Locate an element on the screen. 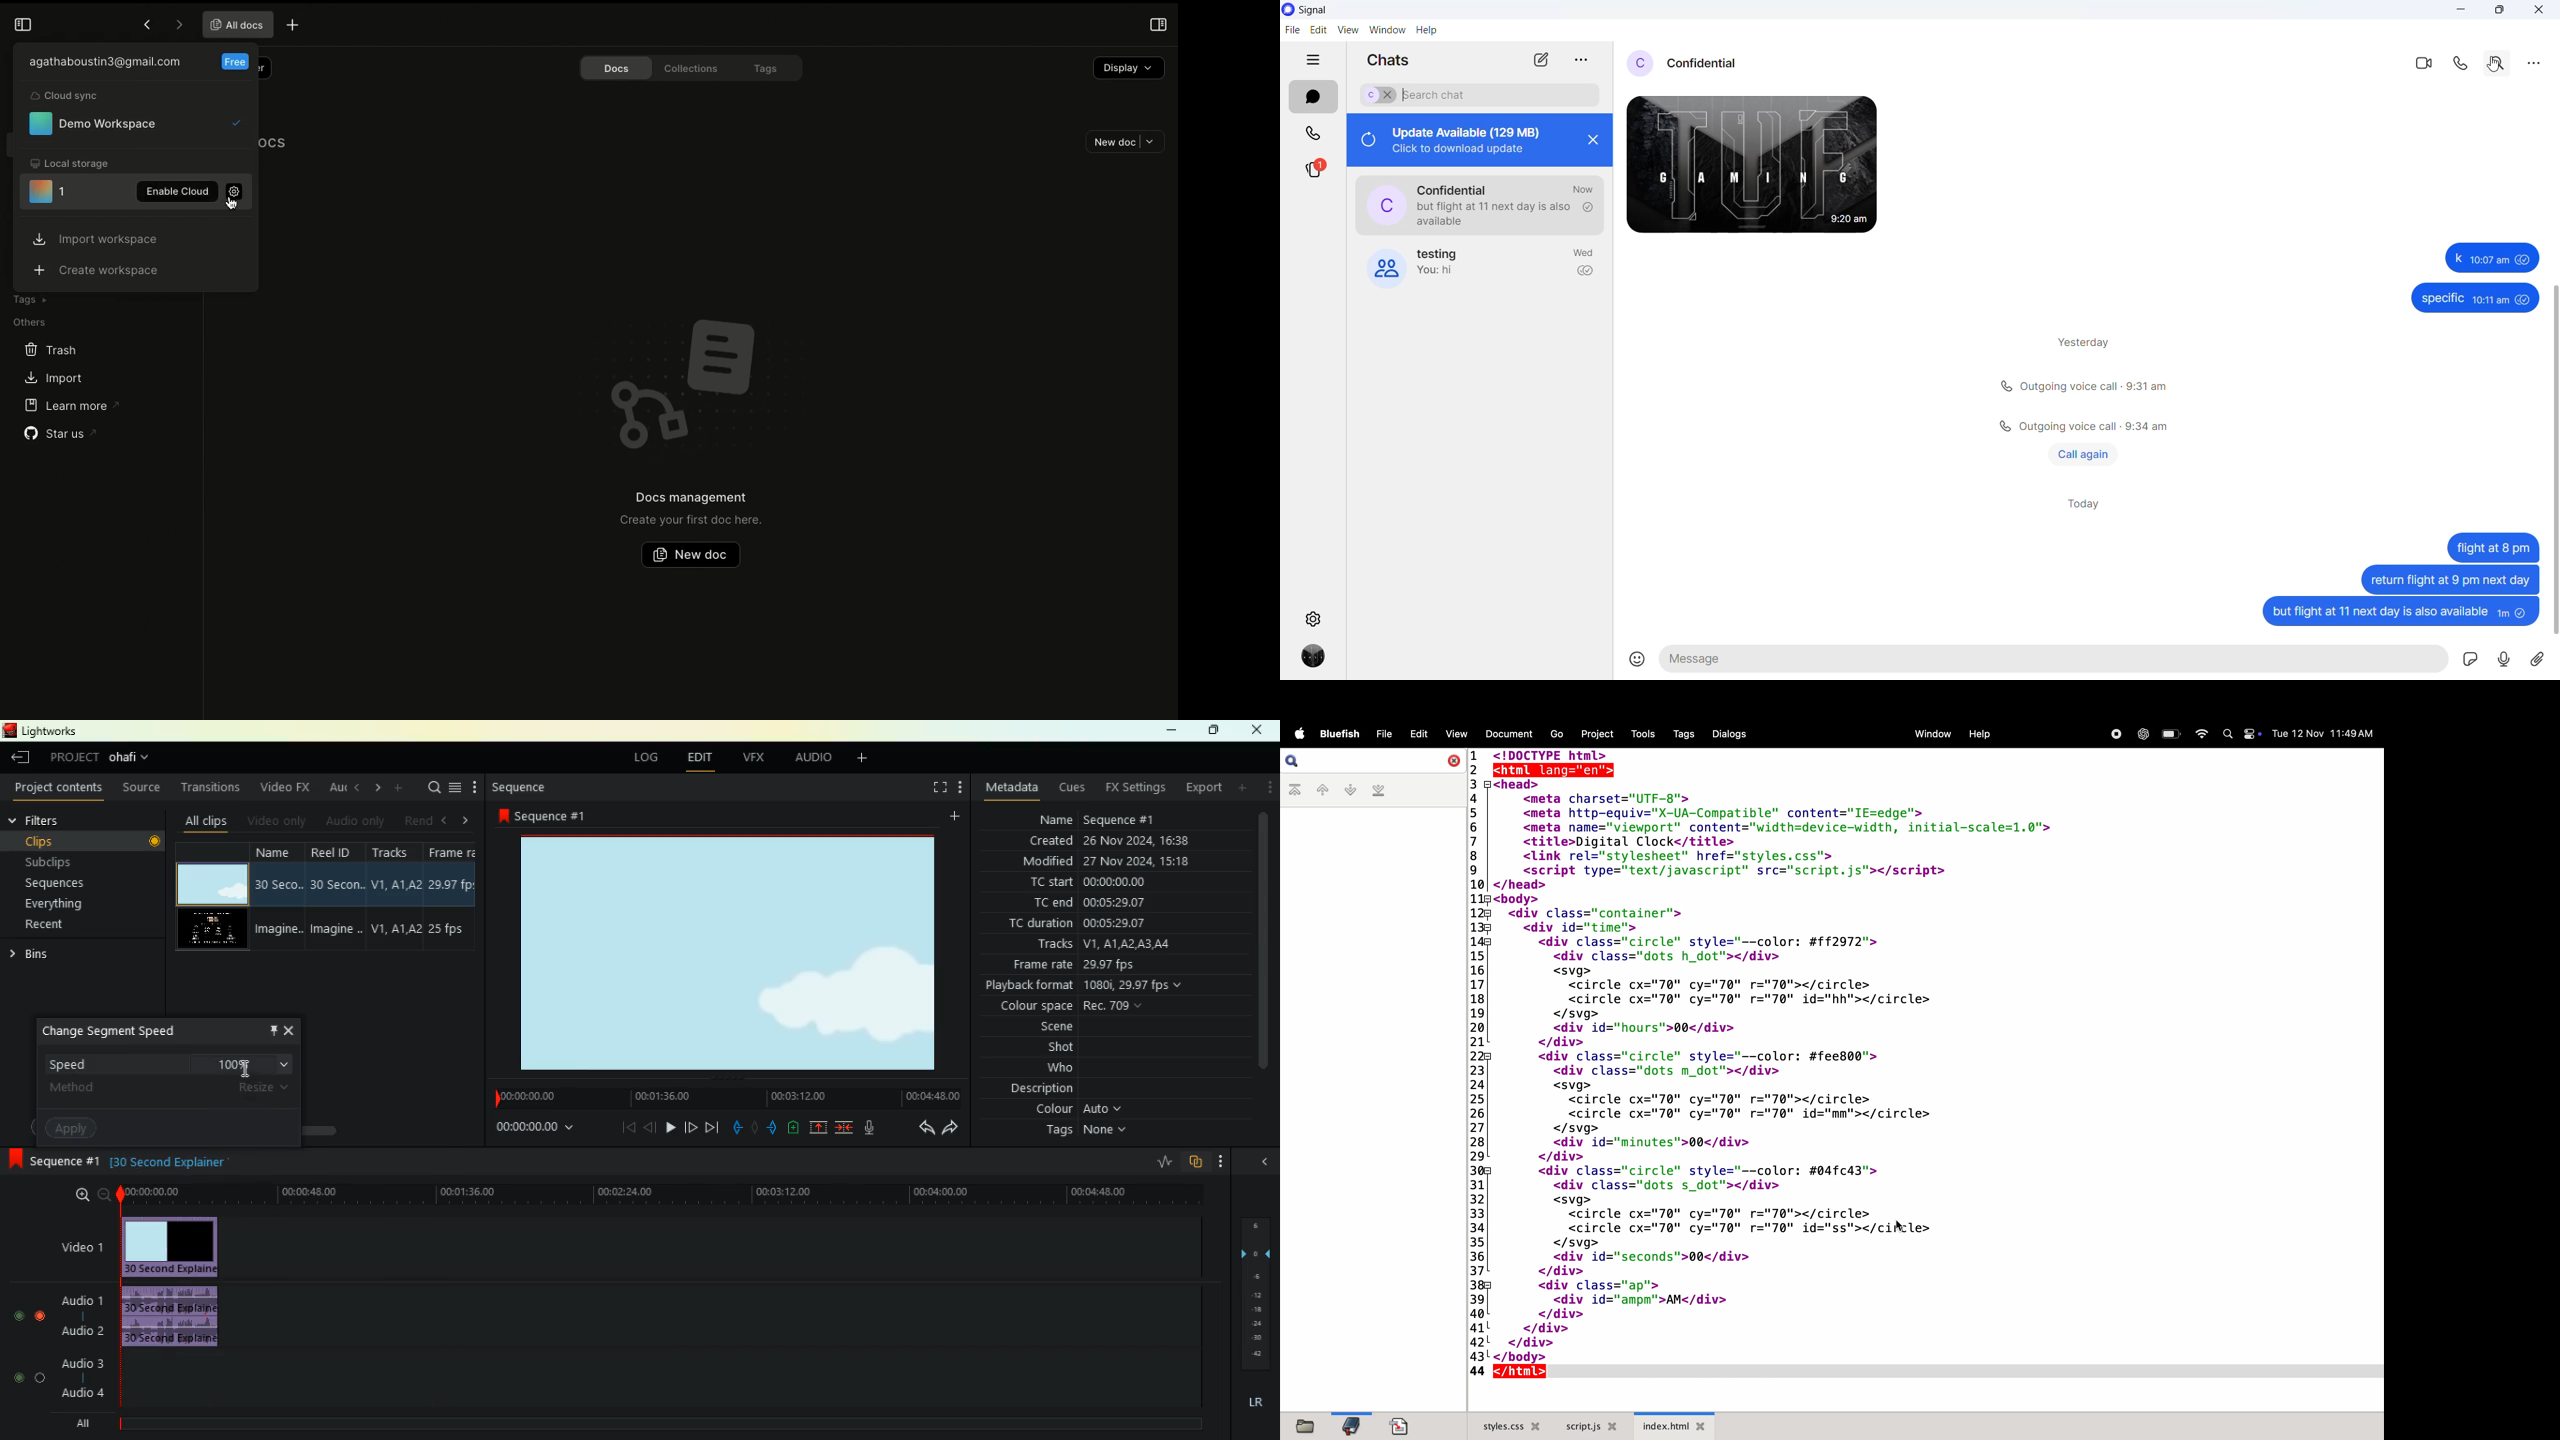  filters is located at coordinates (57, 819).